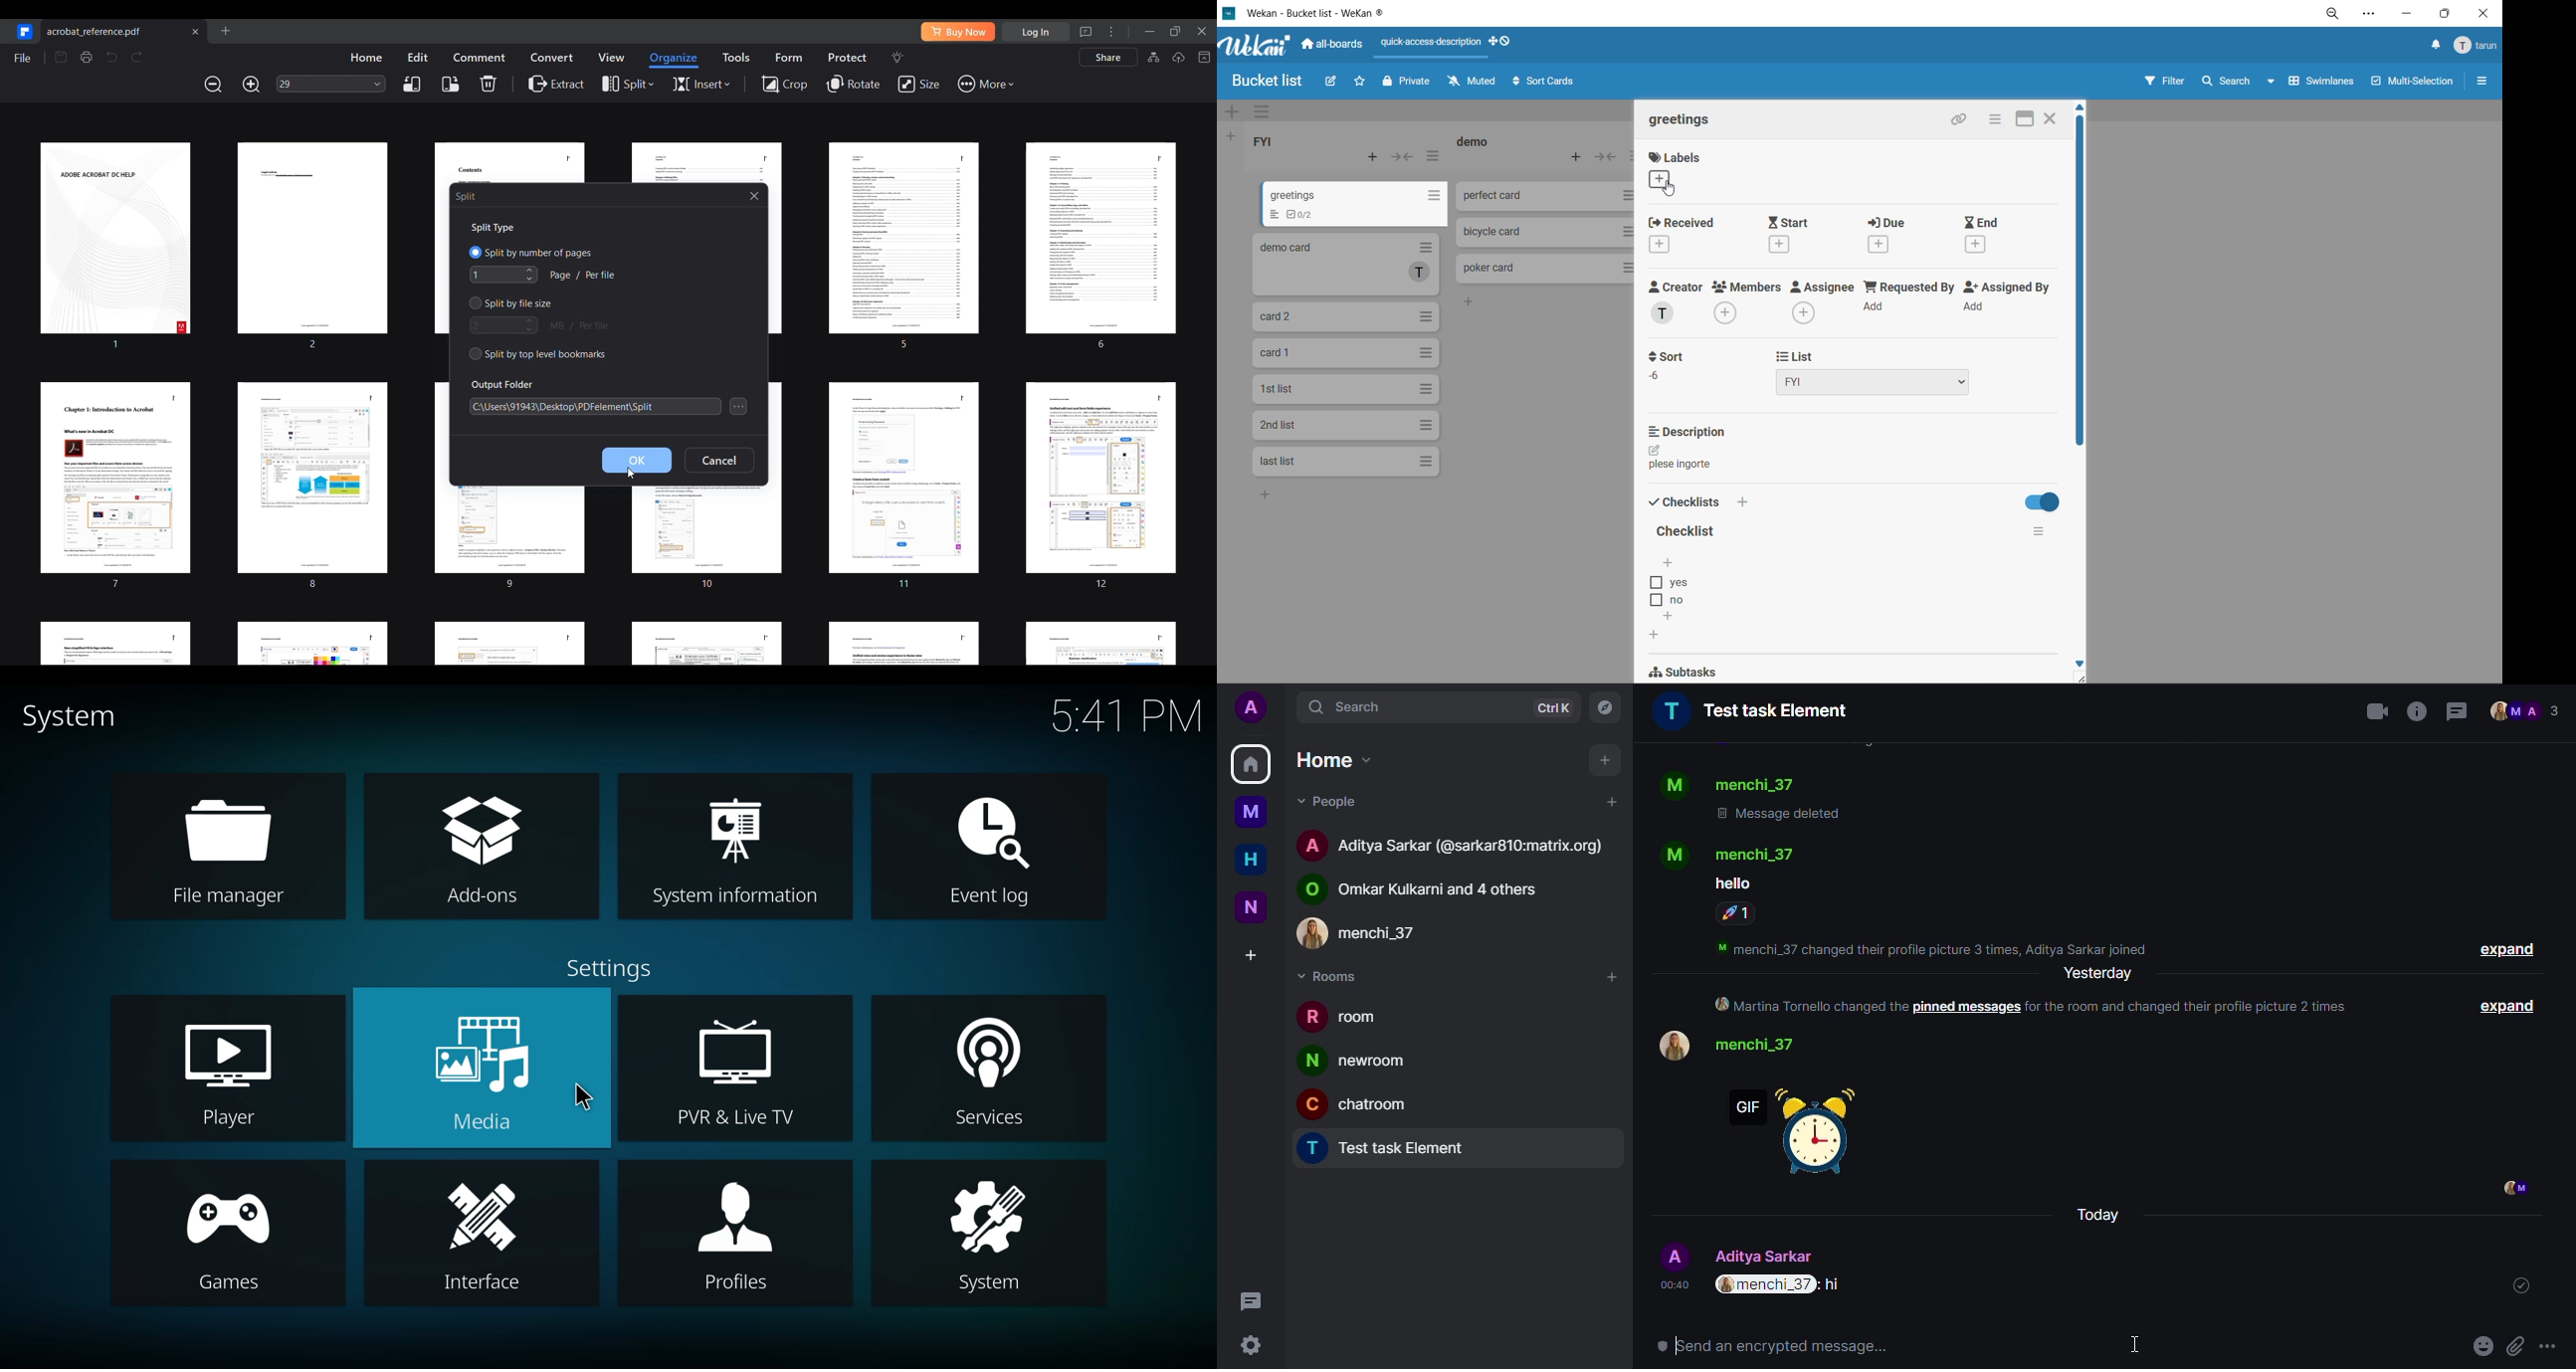 The width and height of the screenshot is (2576, 1372). Describe the element at coordinates (2333, 15) in the screenshot. I see `zoom` at that location.